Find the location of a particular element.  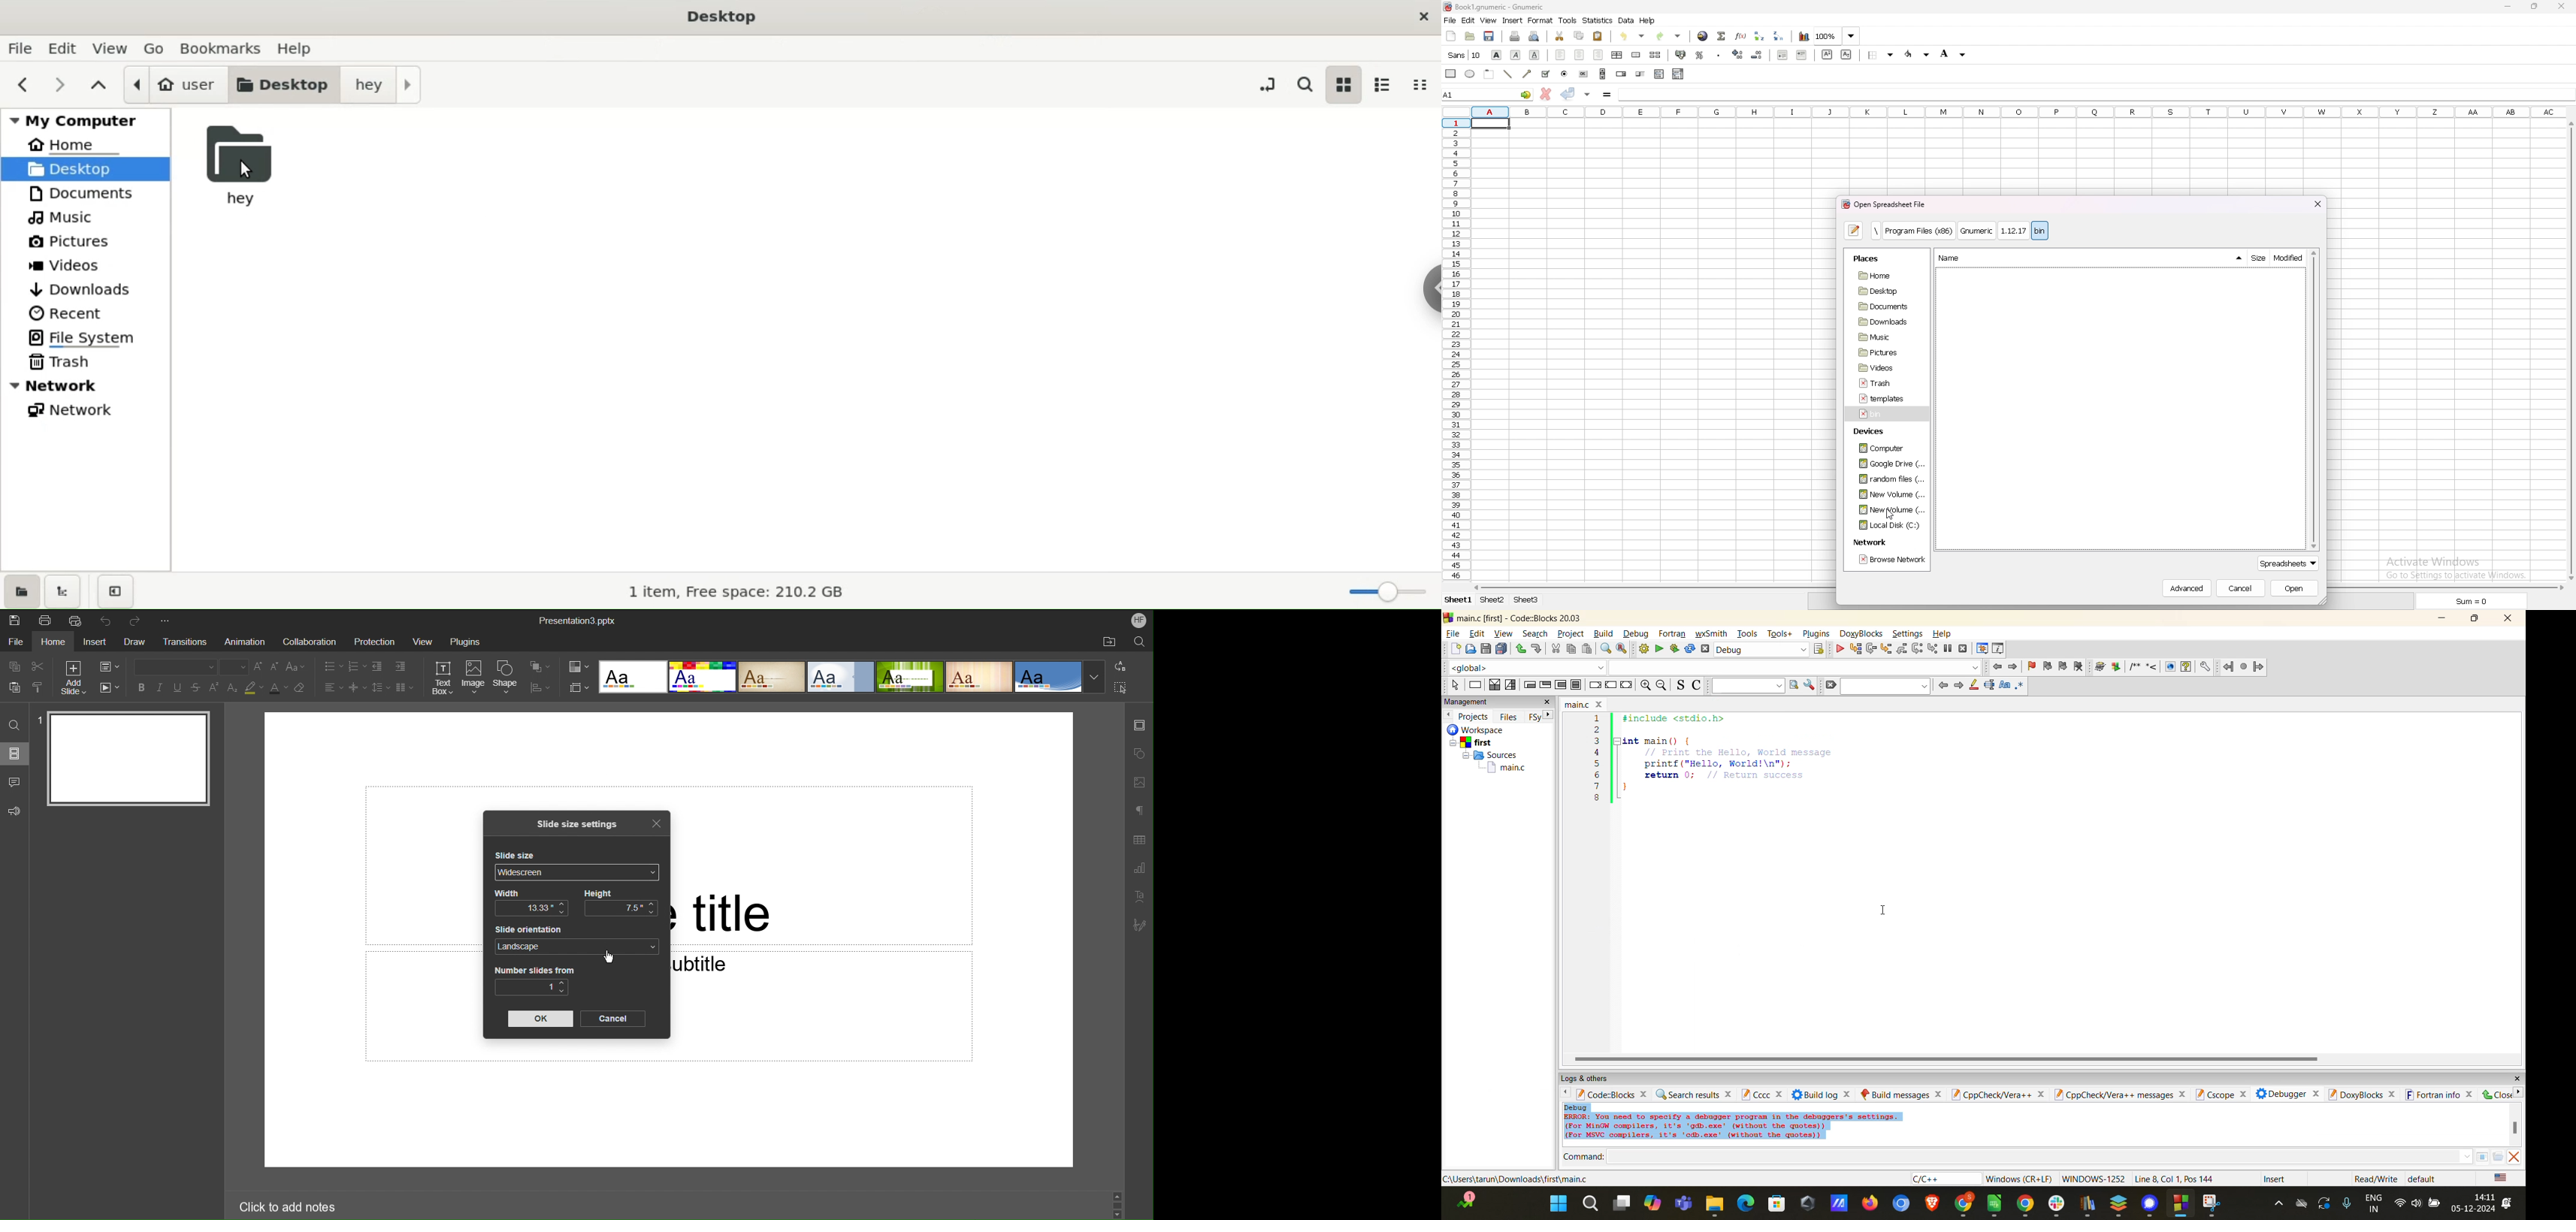

block inctruction is located at coordinates (1577, 686).